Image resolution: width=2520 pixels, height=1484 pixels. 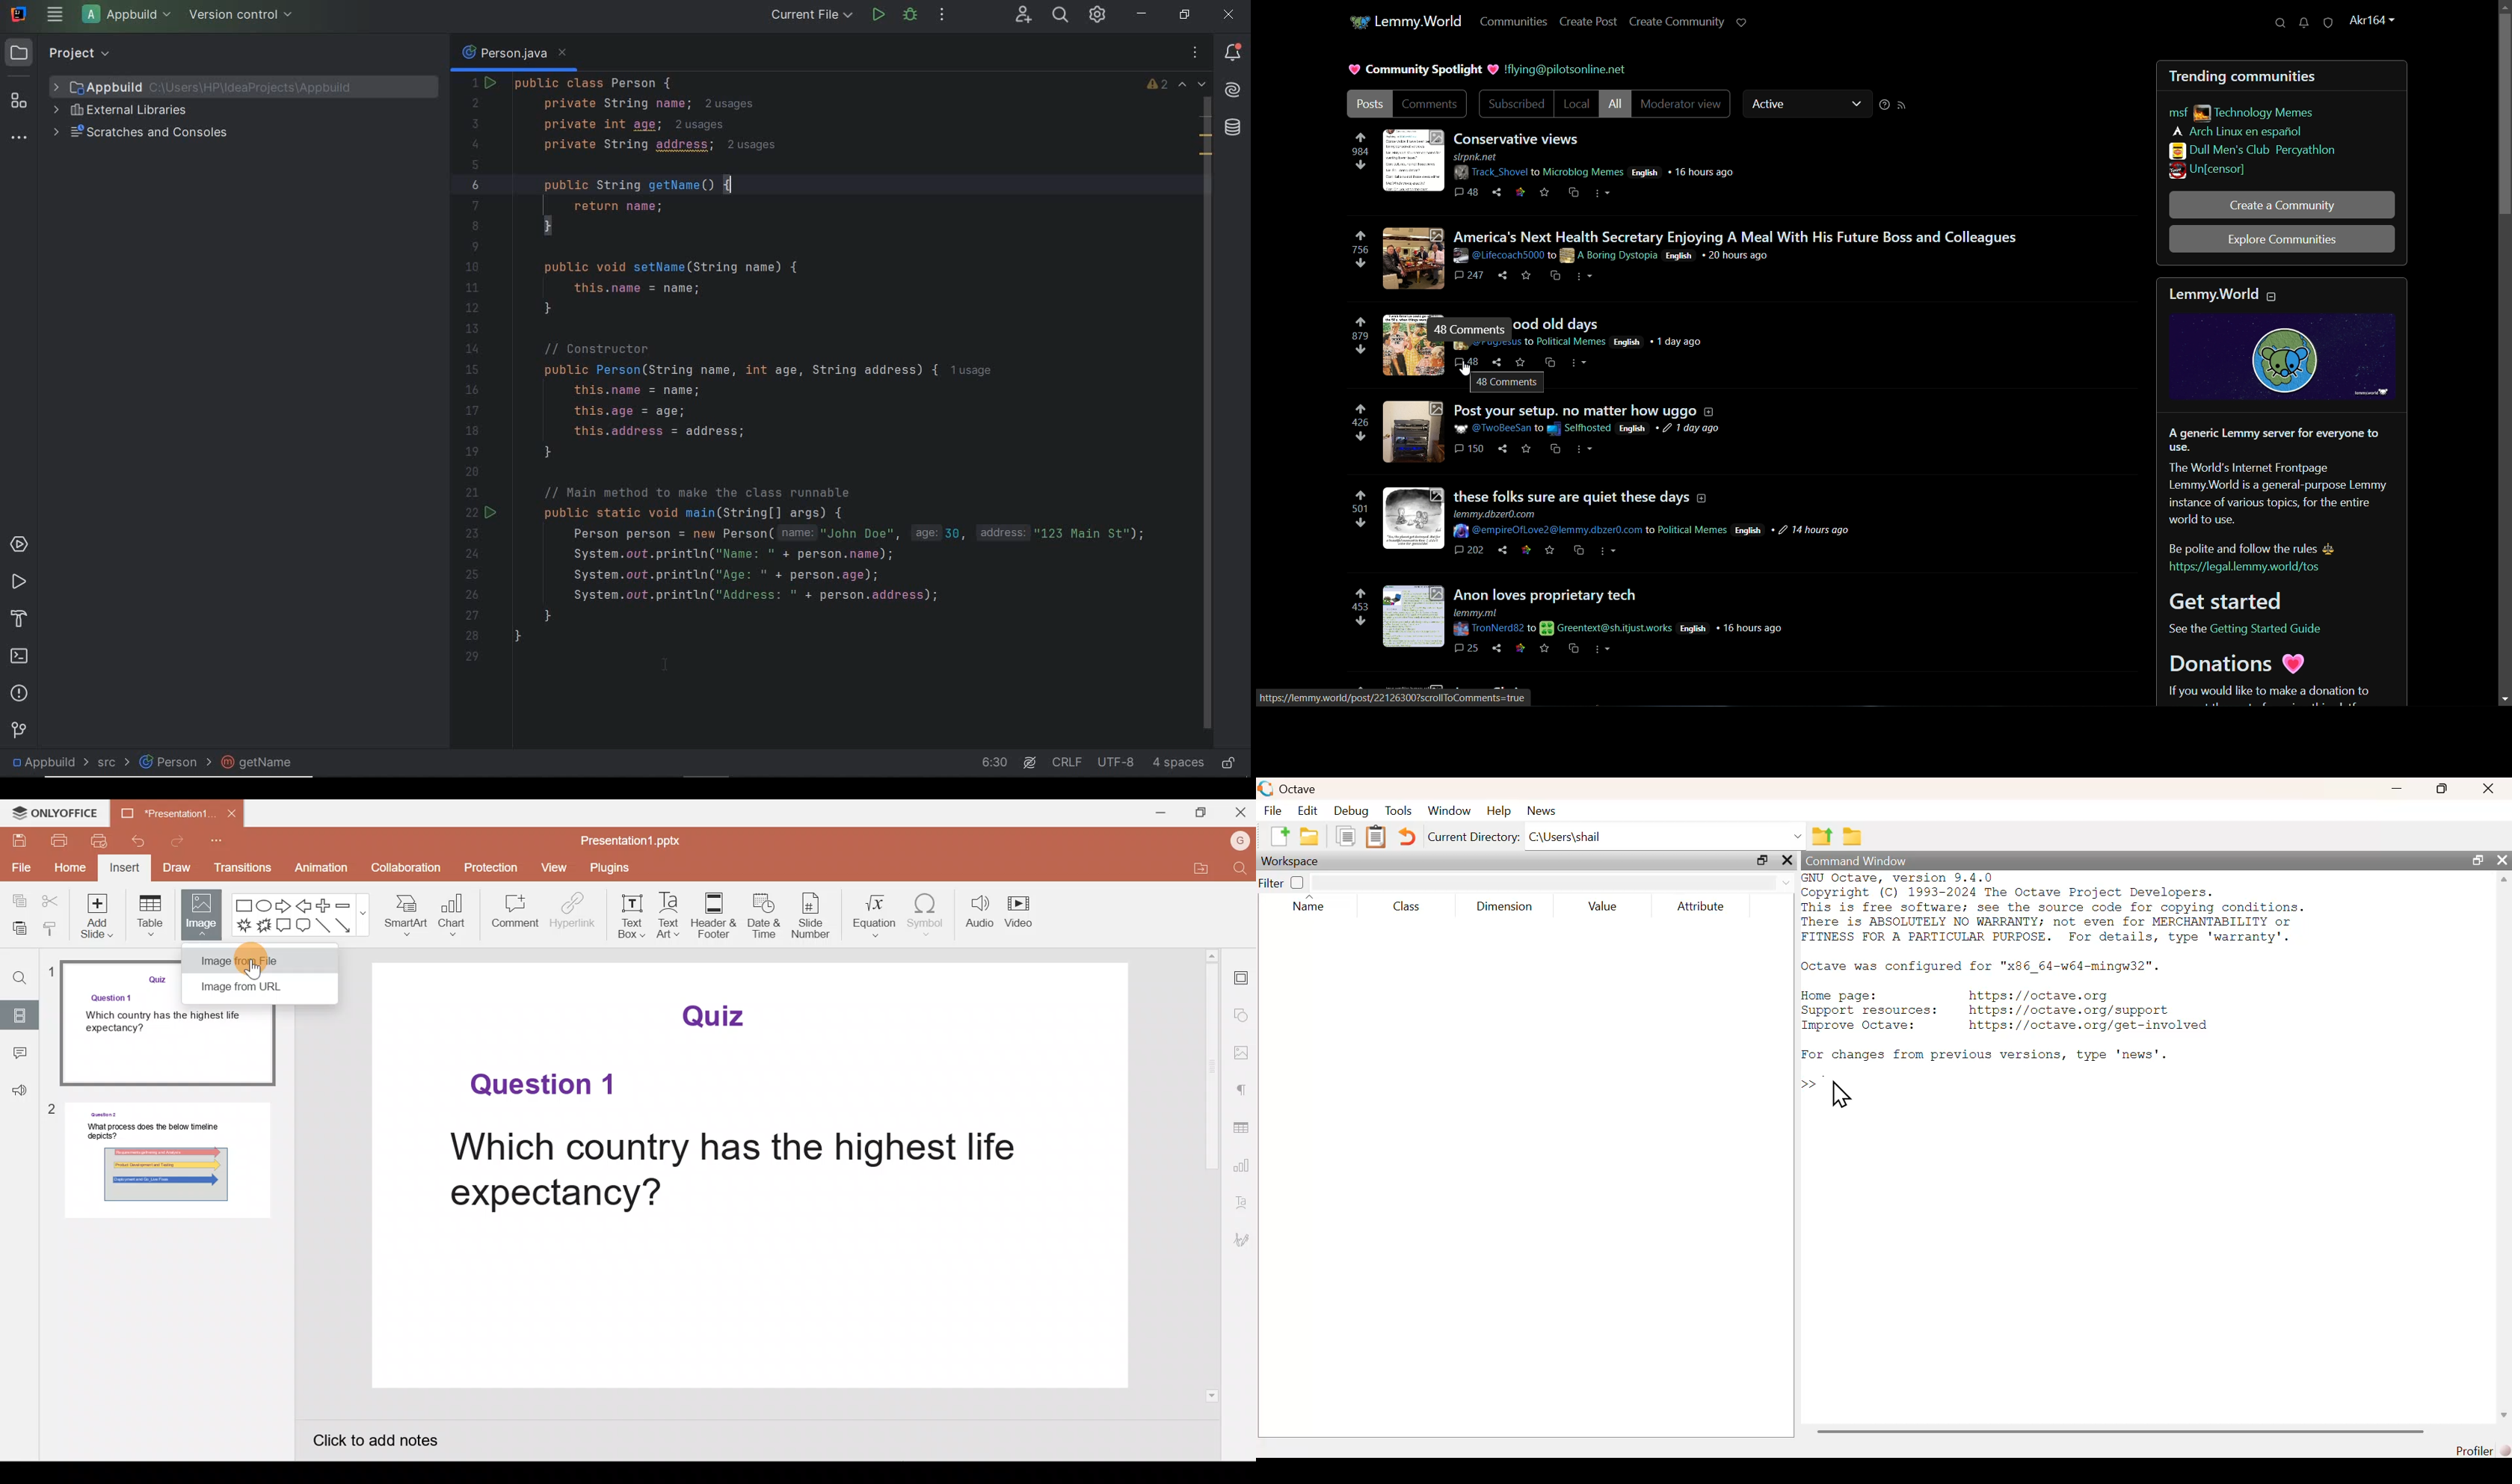 What do you see at coordinates (165, 1167) in the screenshot?
I see `Slide 2 preview` at bounding box center [165, 1167].